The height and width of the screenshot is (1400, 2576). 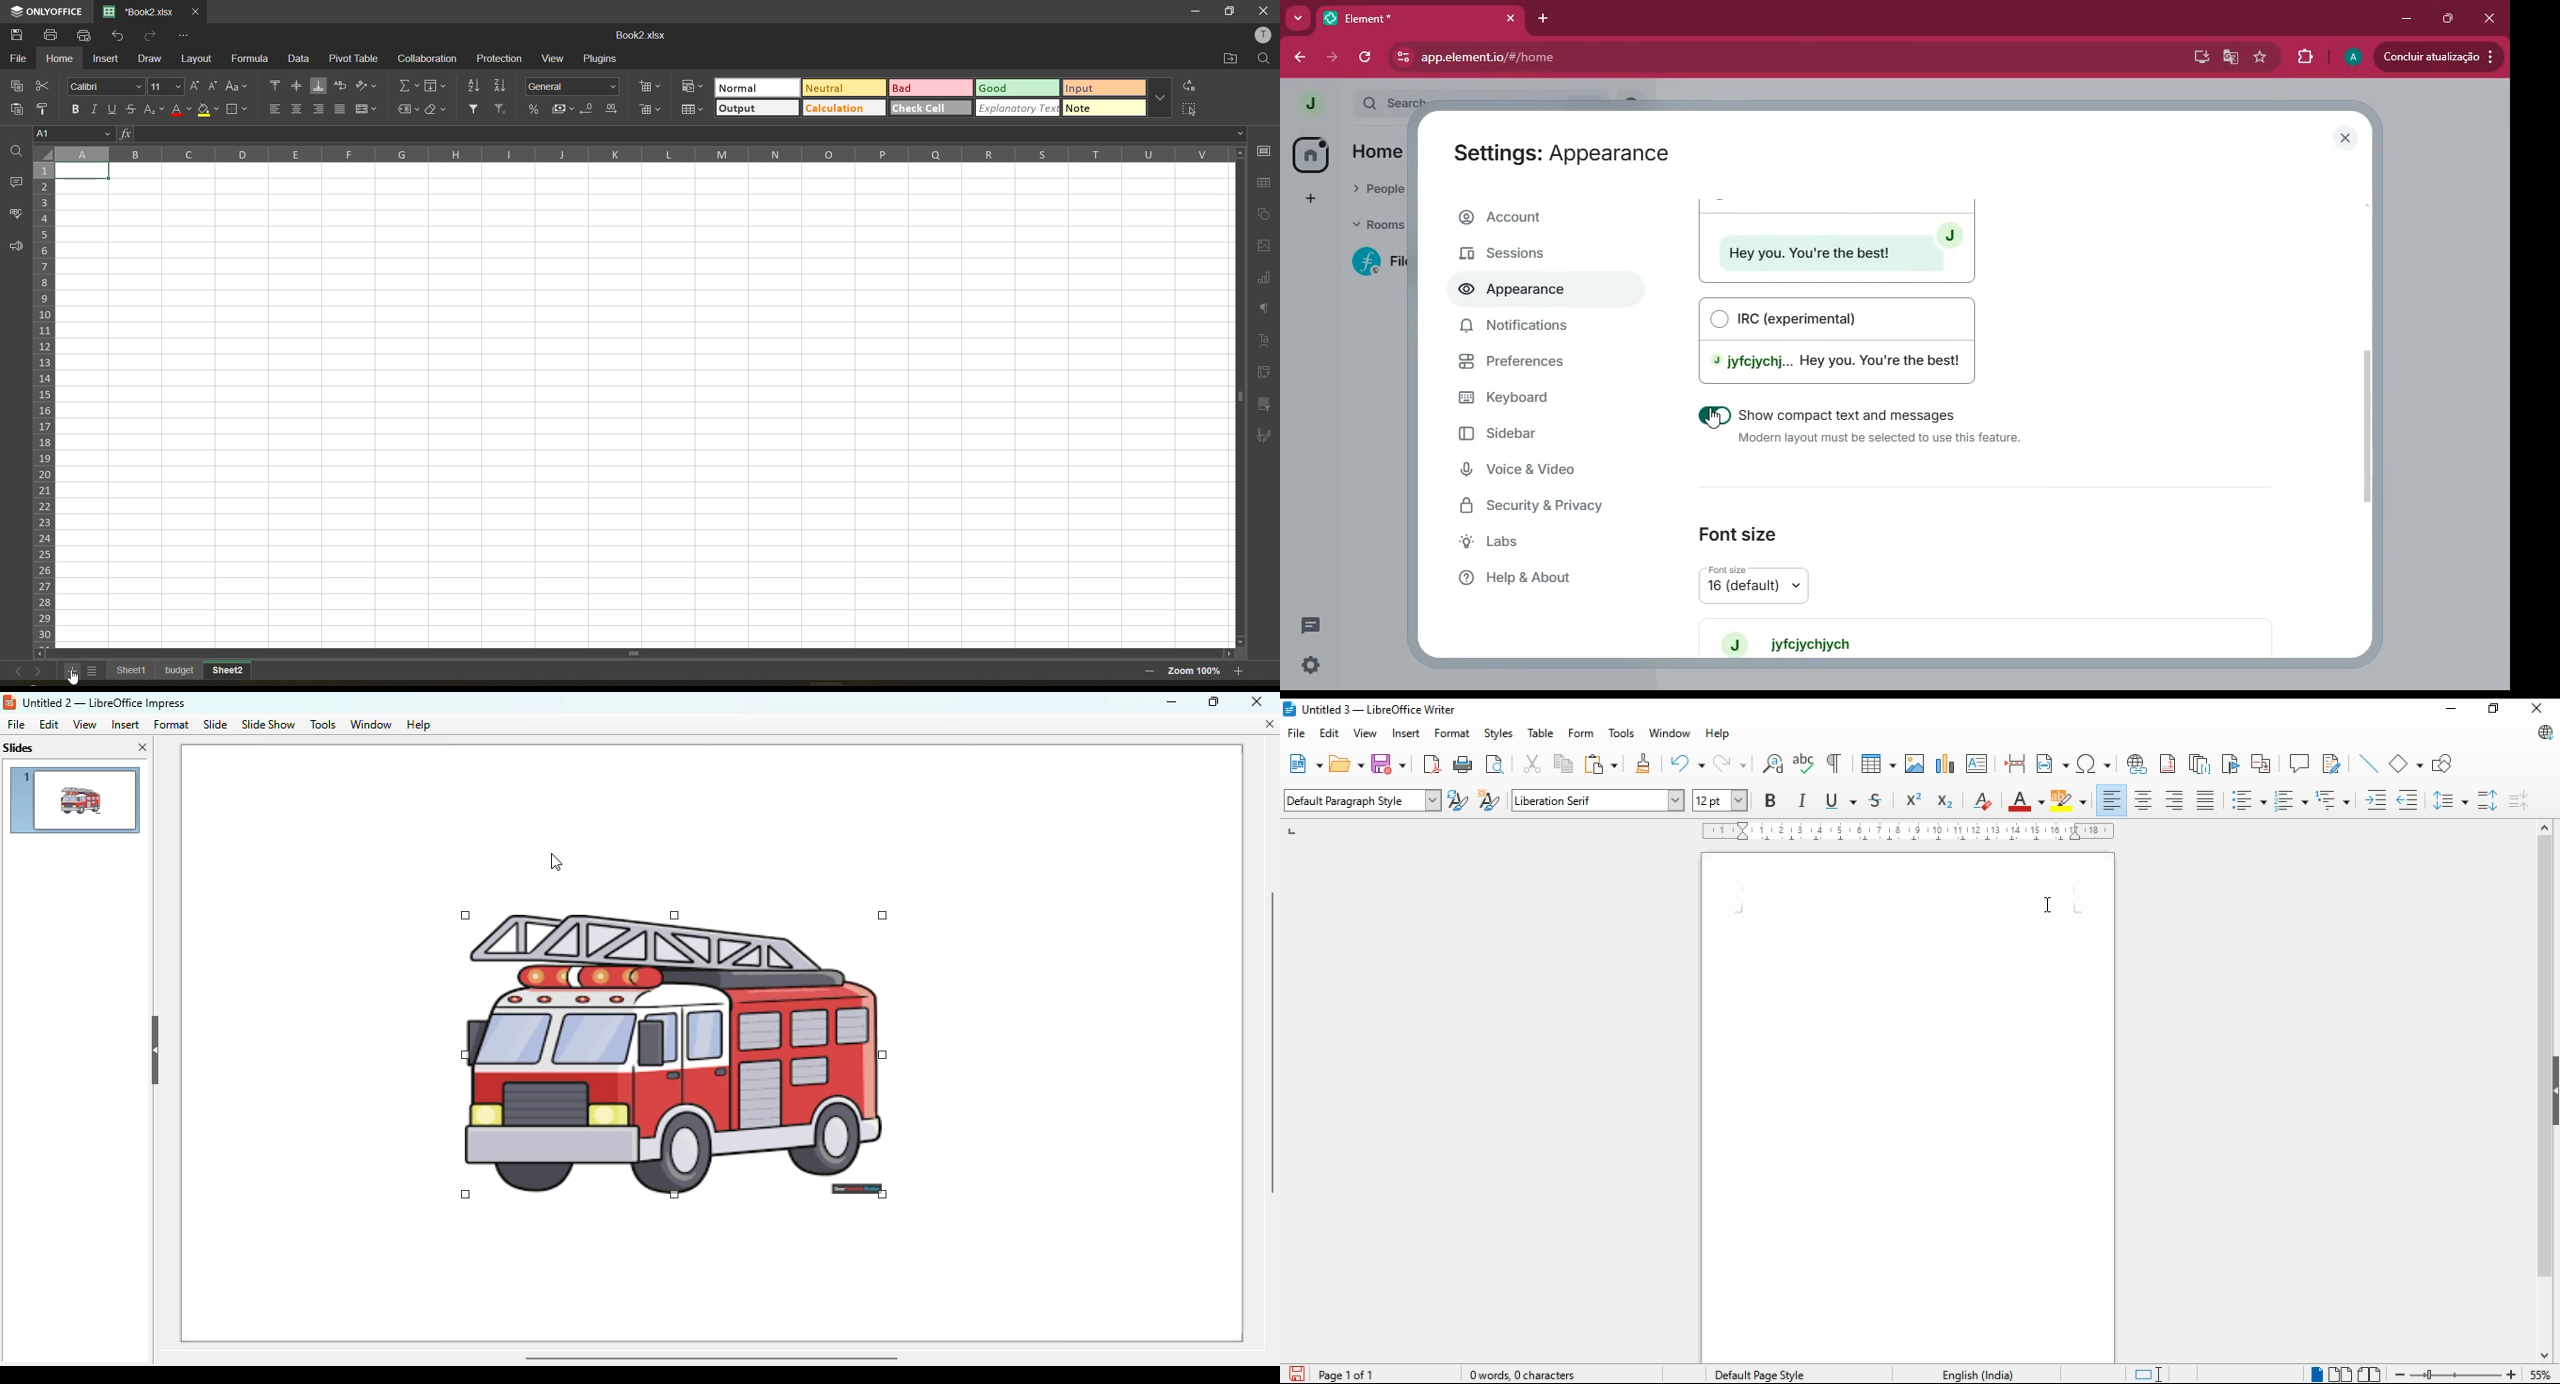 I want to click on maximize, so click(x=2450, y=18).